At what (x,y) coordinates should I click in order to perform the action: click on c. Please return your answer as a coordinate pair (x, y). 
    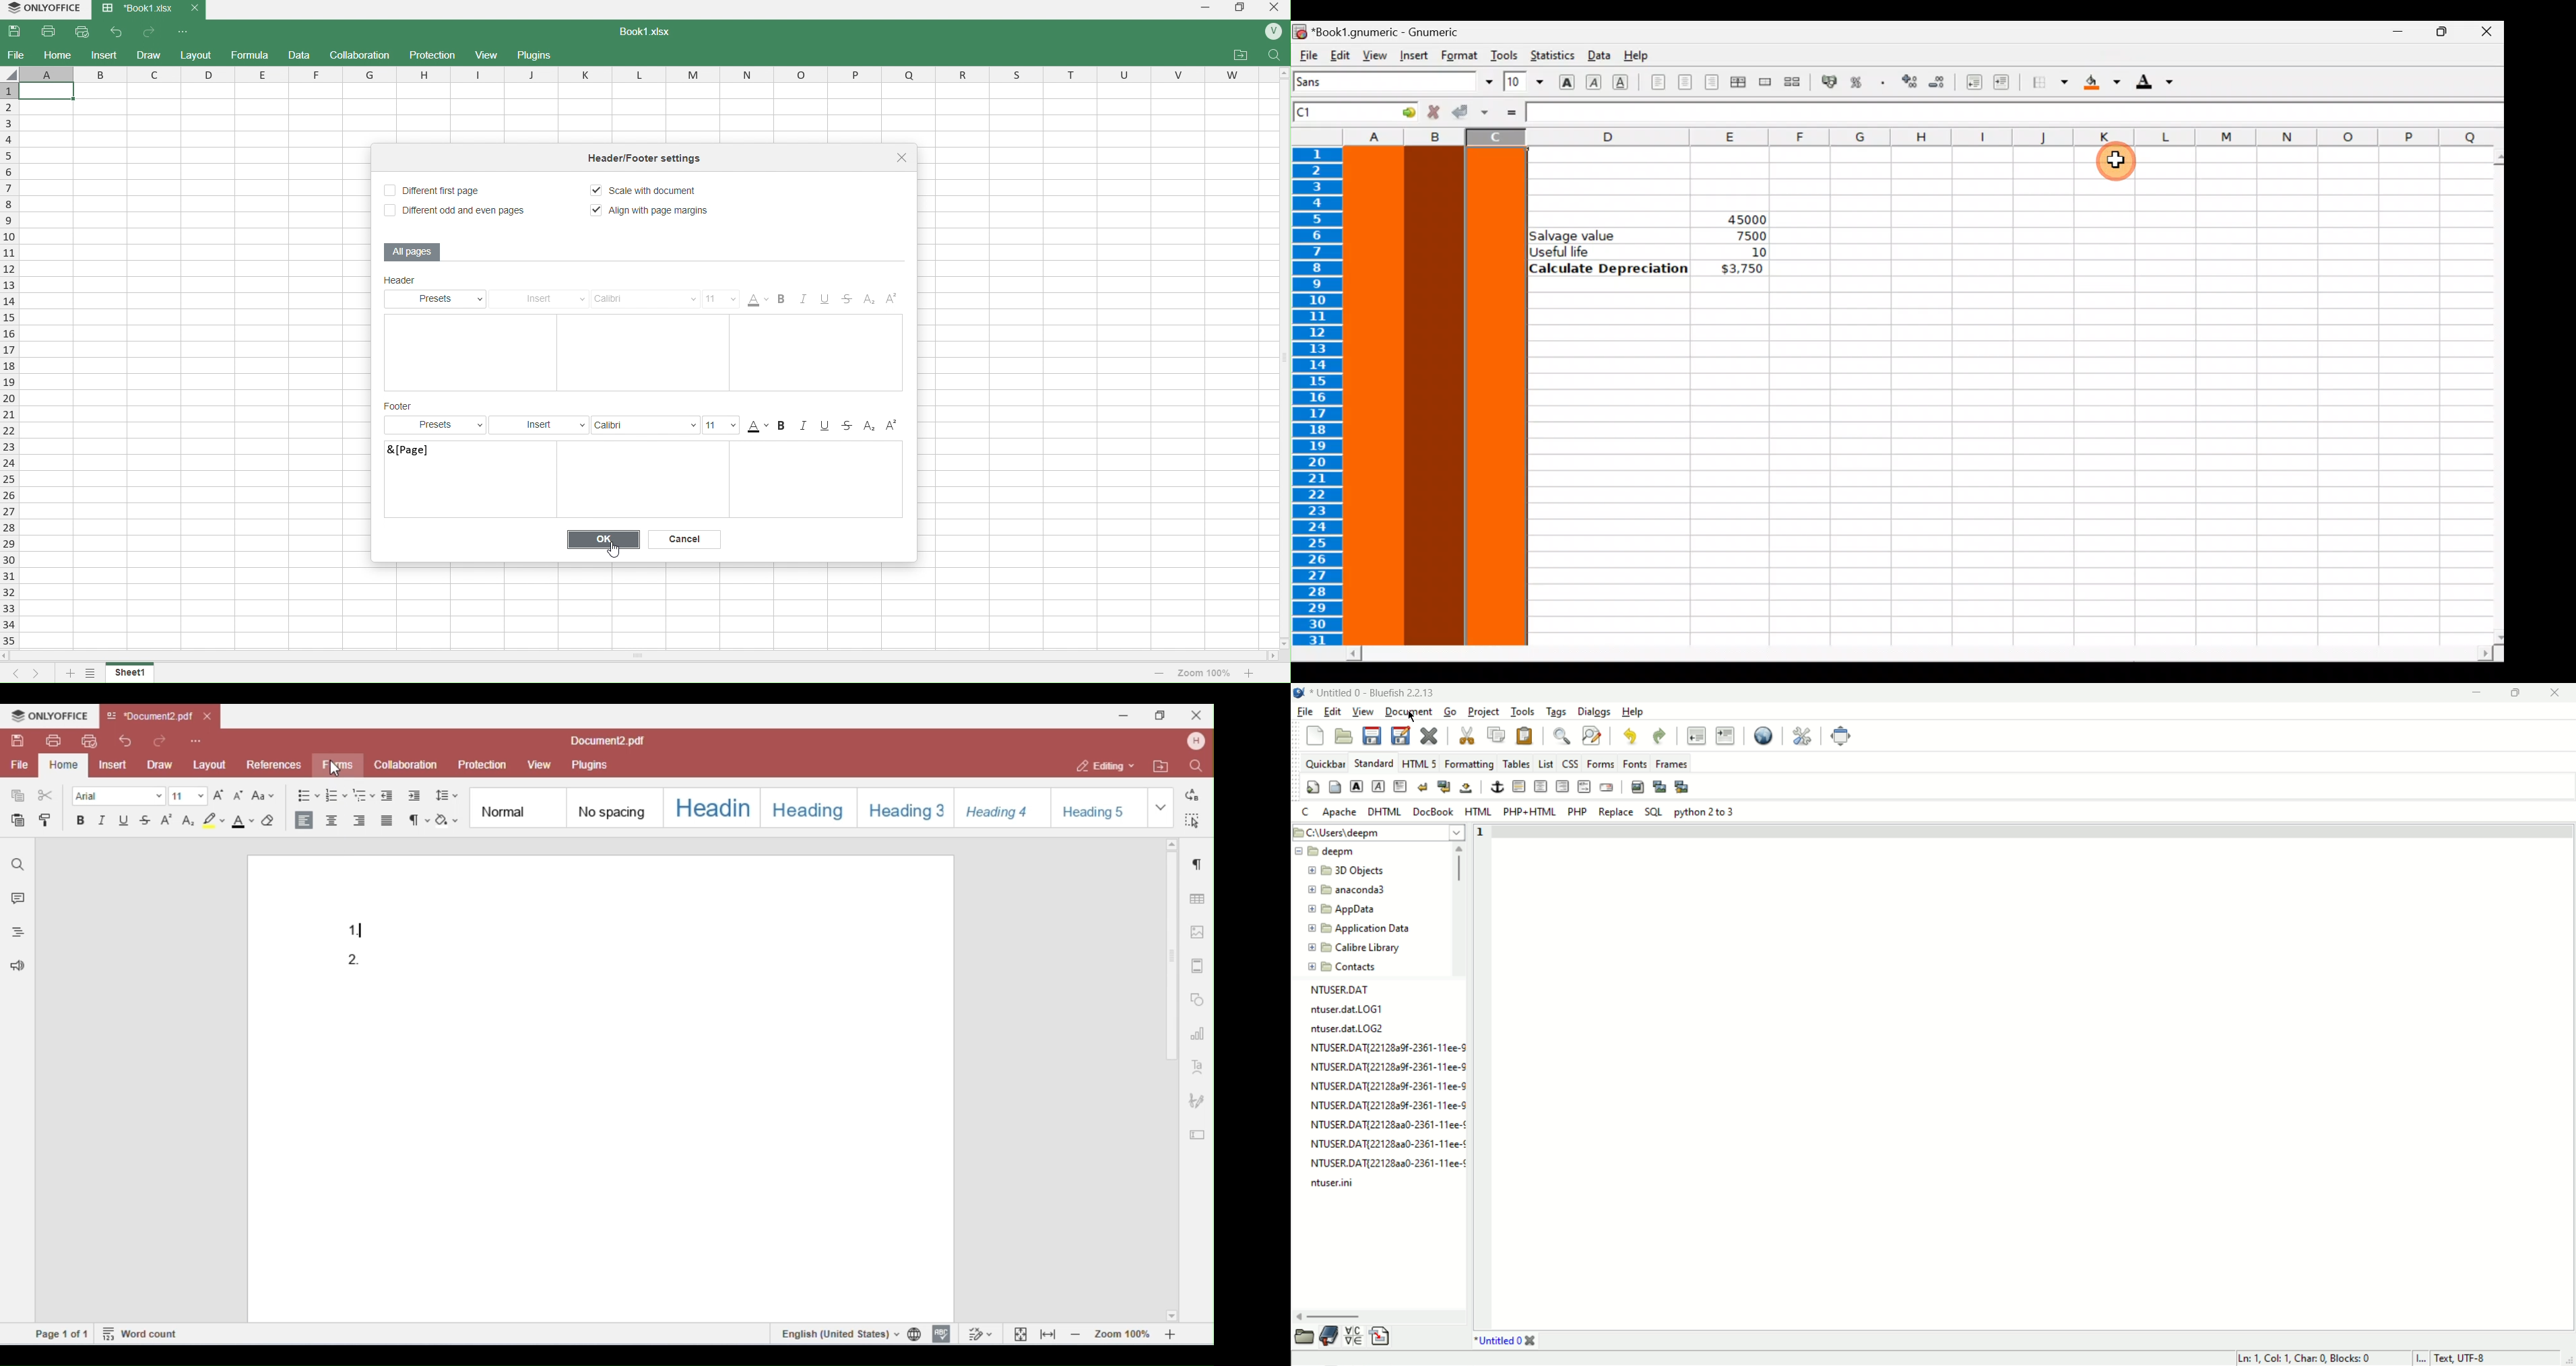
    Looking at the image, I should click on (1307, 812).